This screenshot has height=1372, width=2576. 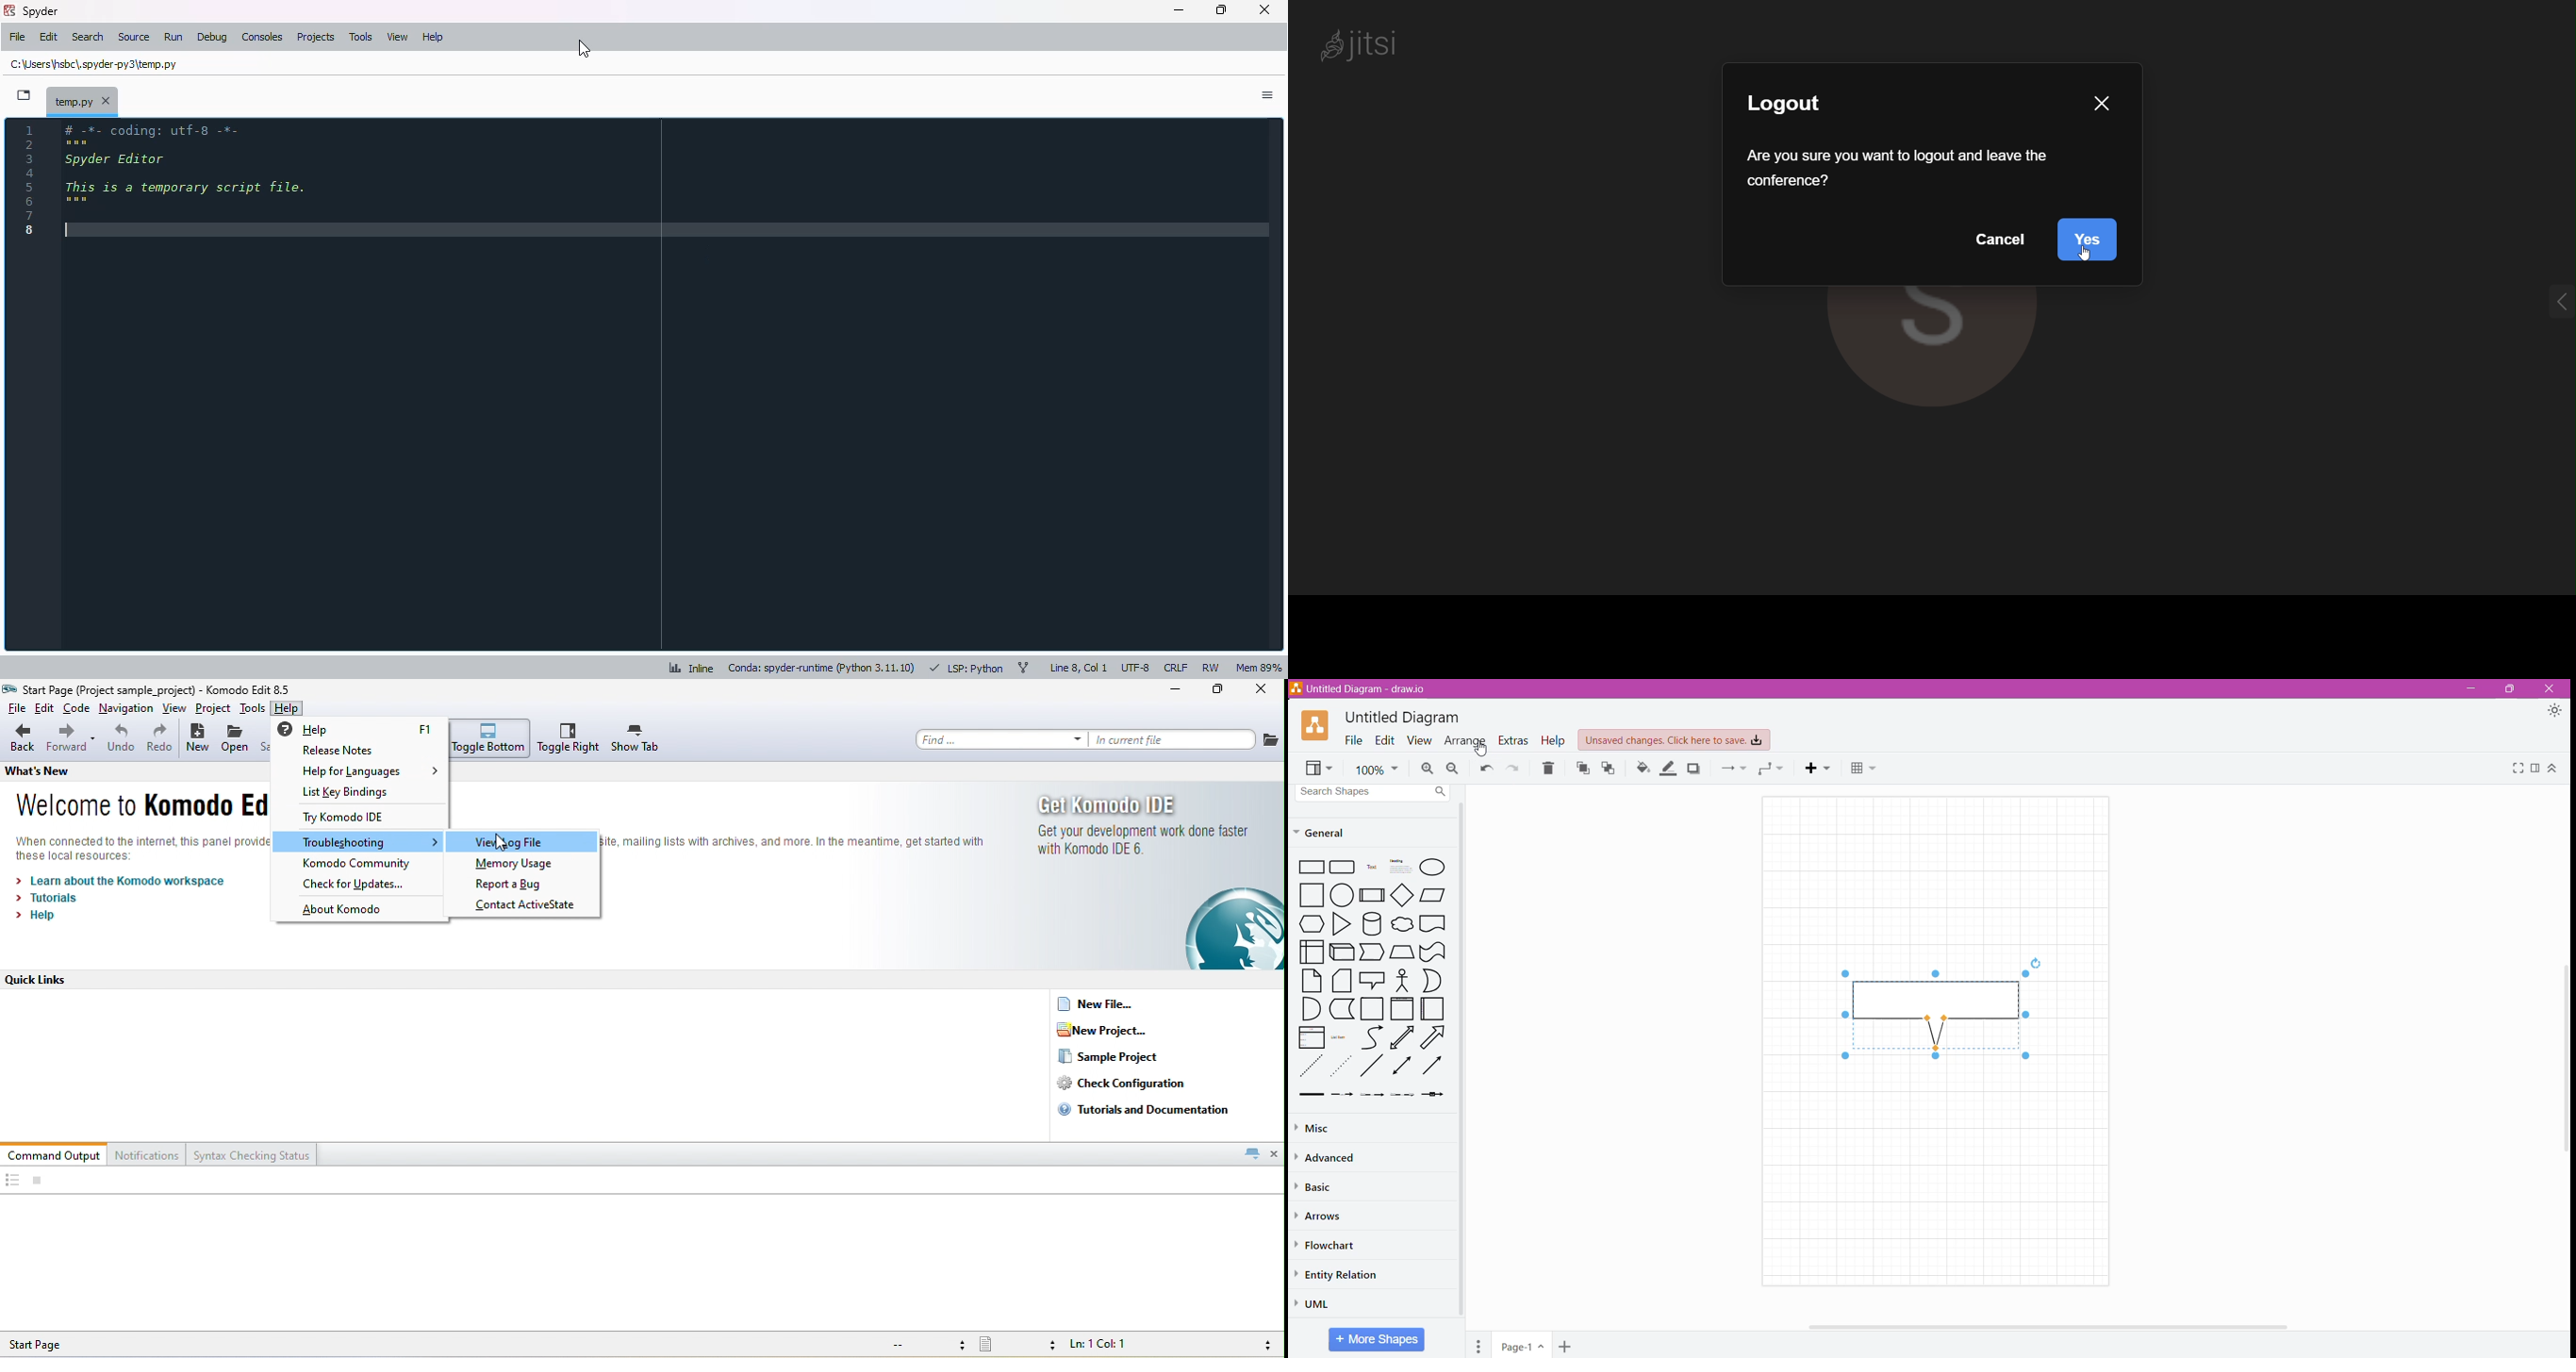 What do you see at coordinates (1372, 1037) in the screenshot?
I see `Curved Line` at bounding box center [1372, 1037].